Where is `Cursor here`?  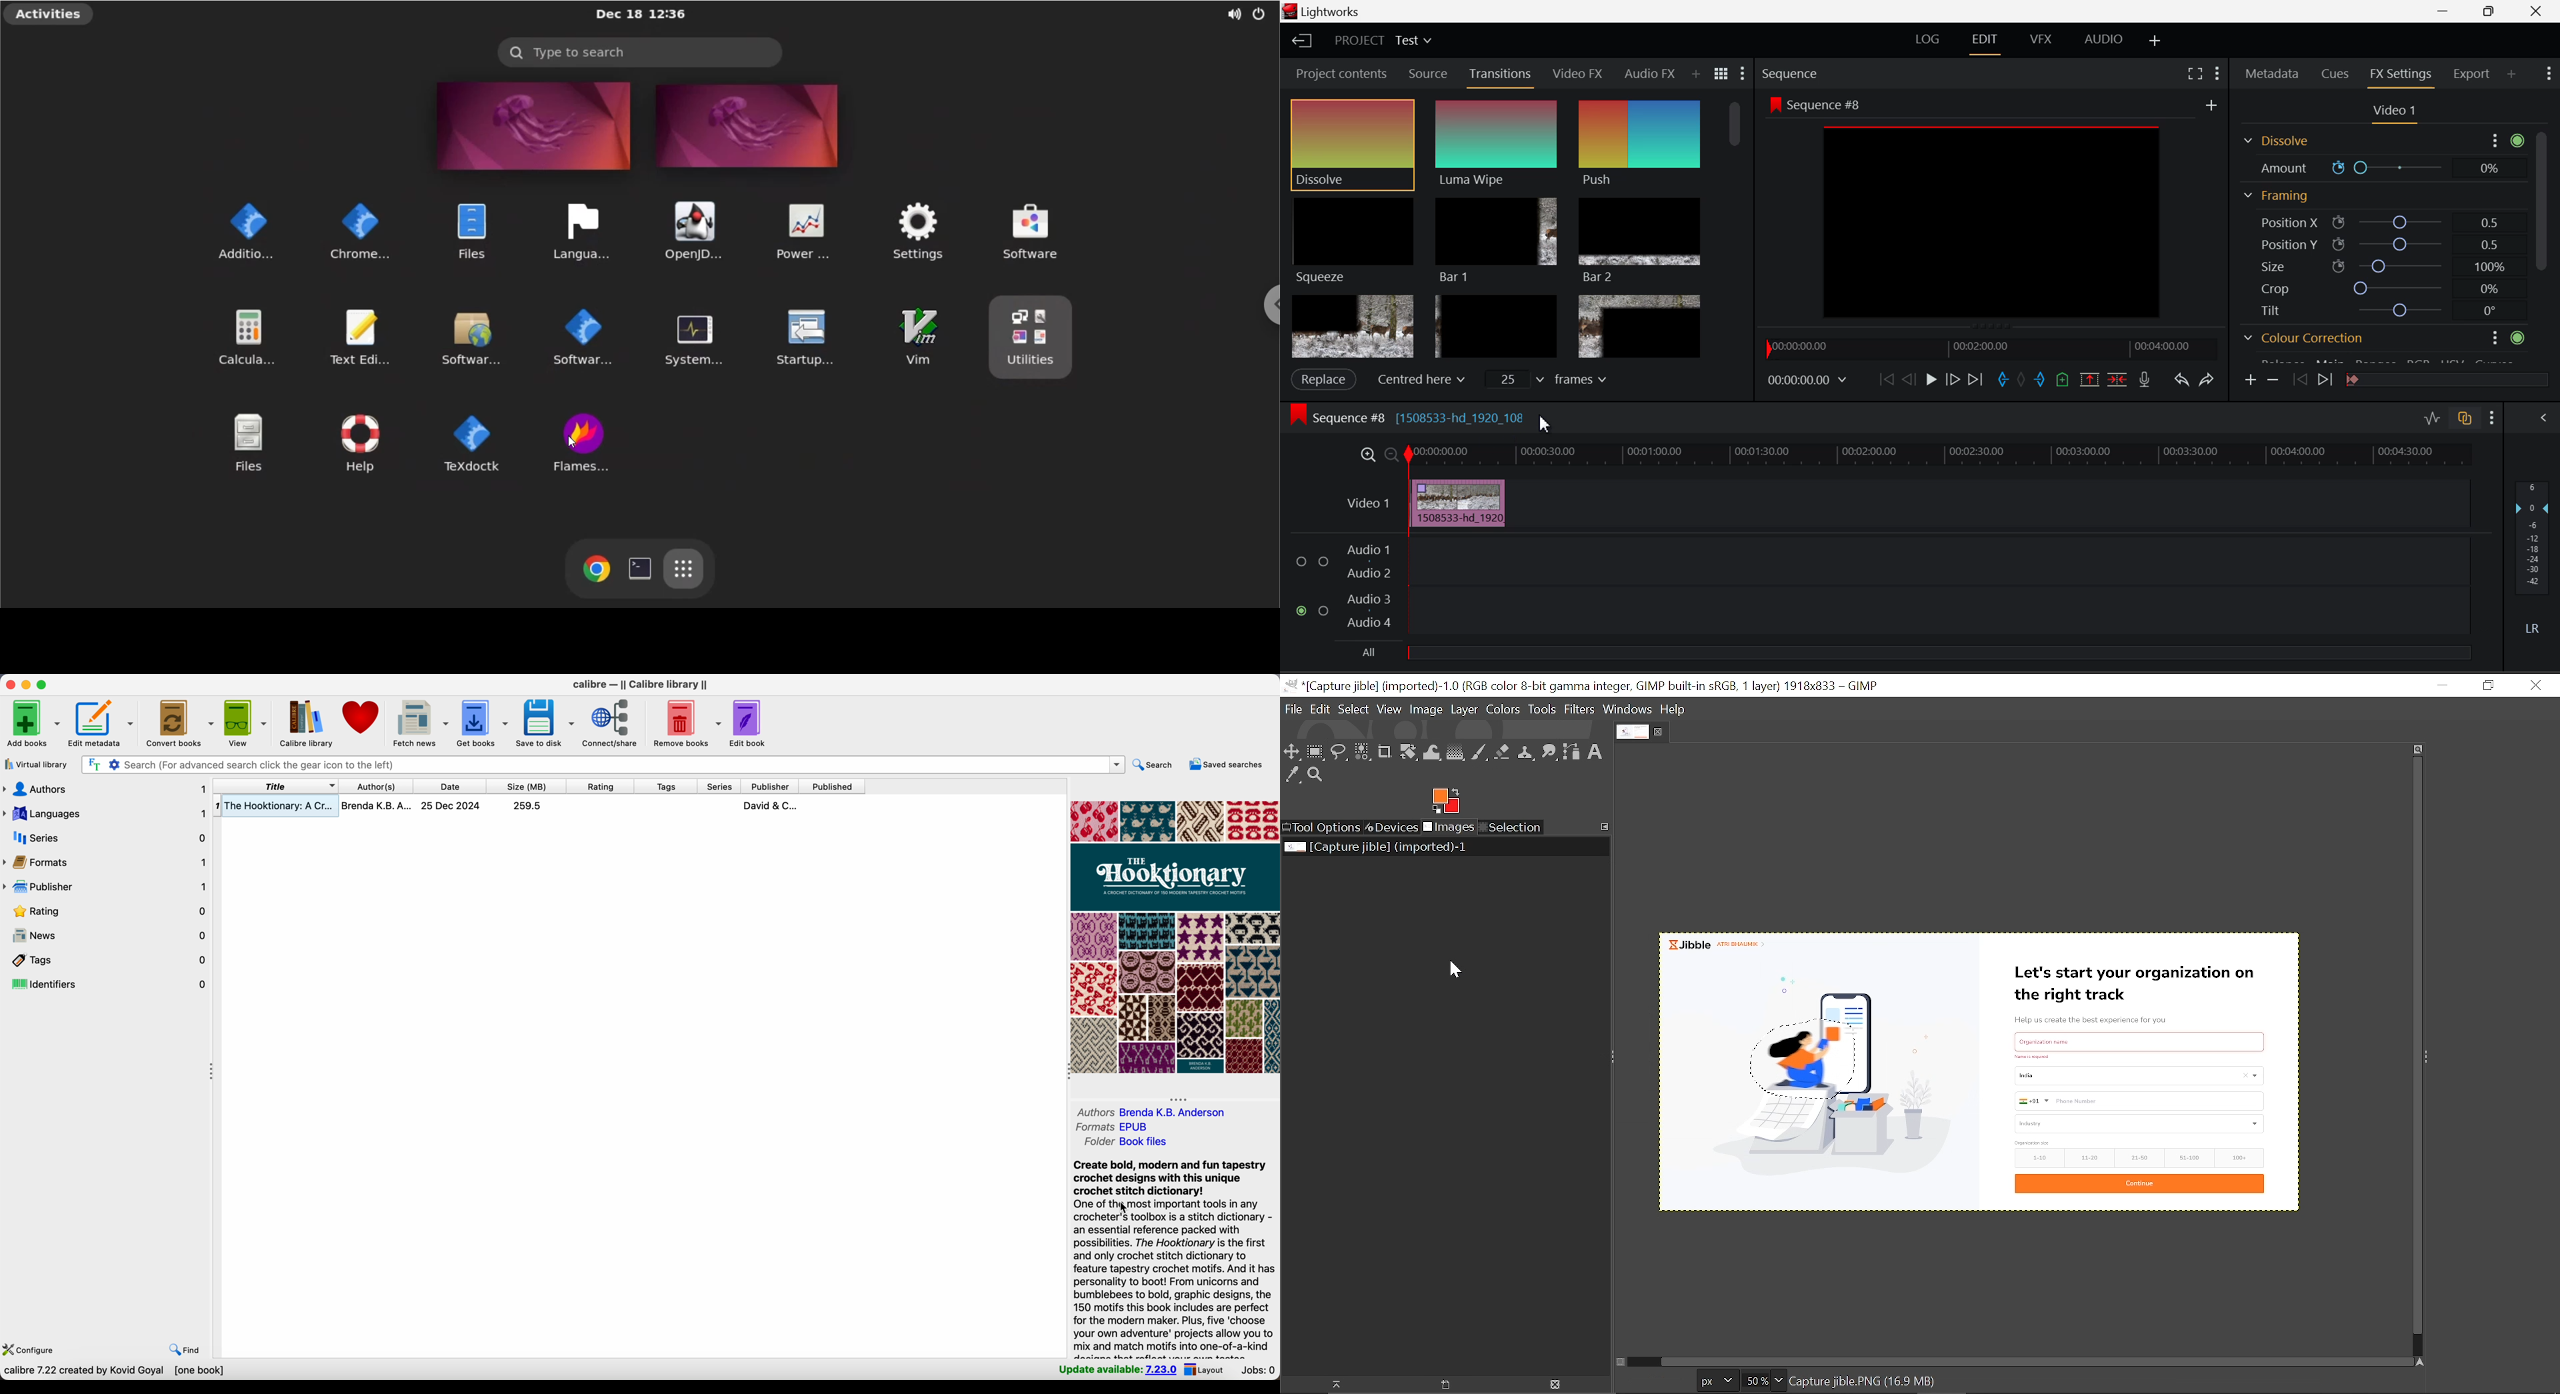
Cursor here is located at coordinates (1446, 972).